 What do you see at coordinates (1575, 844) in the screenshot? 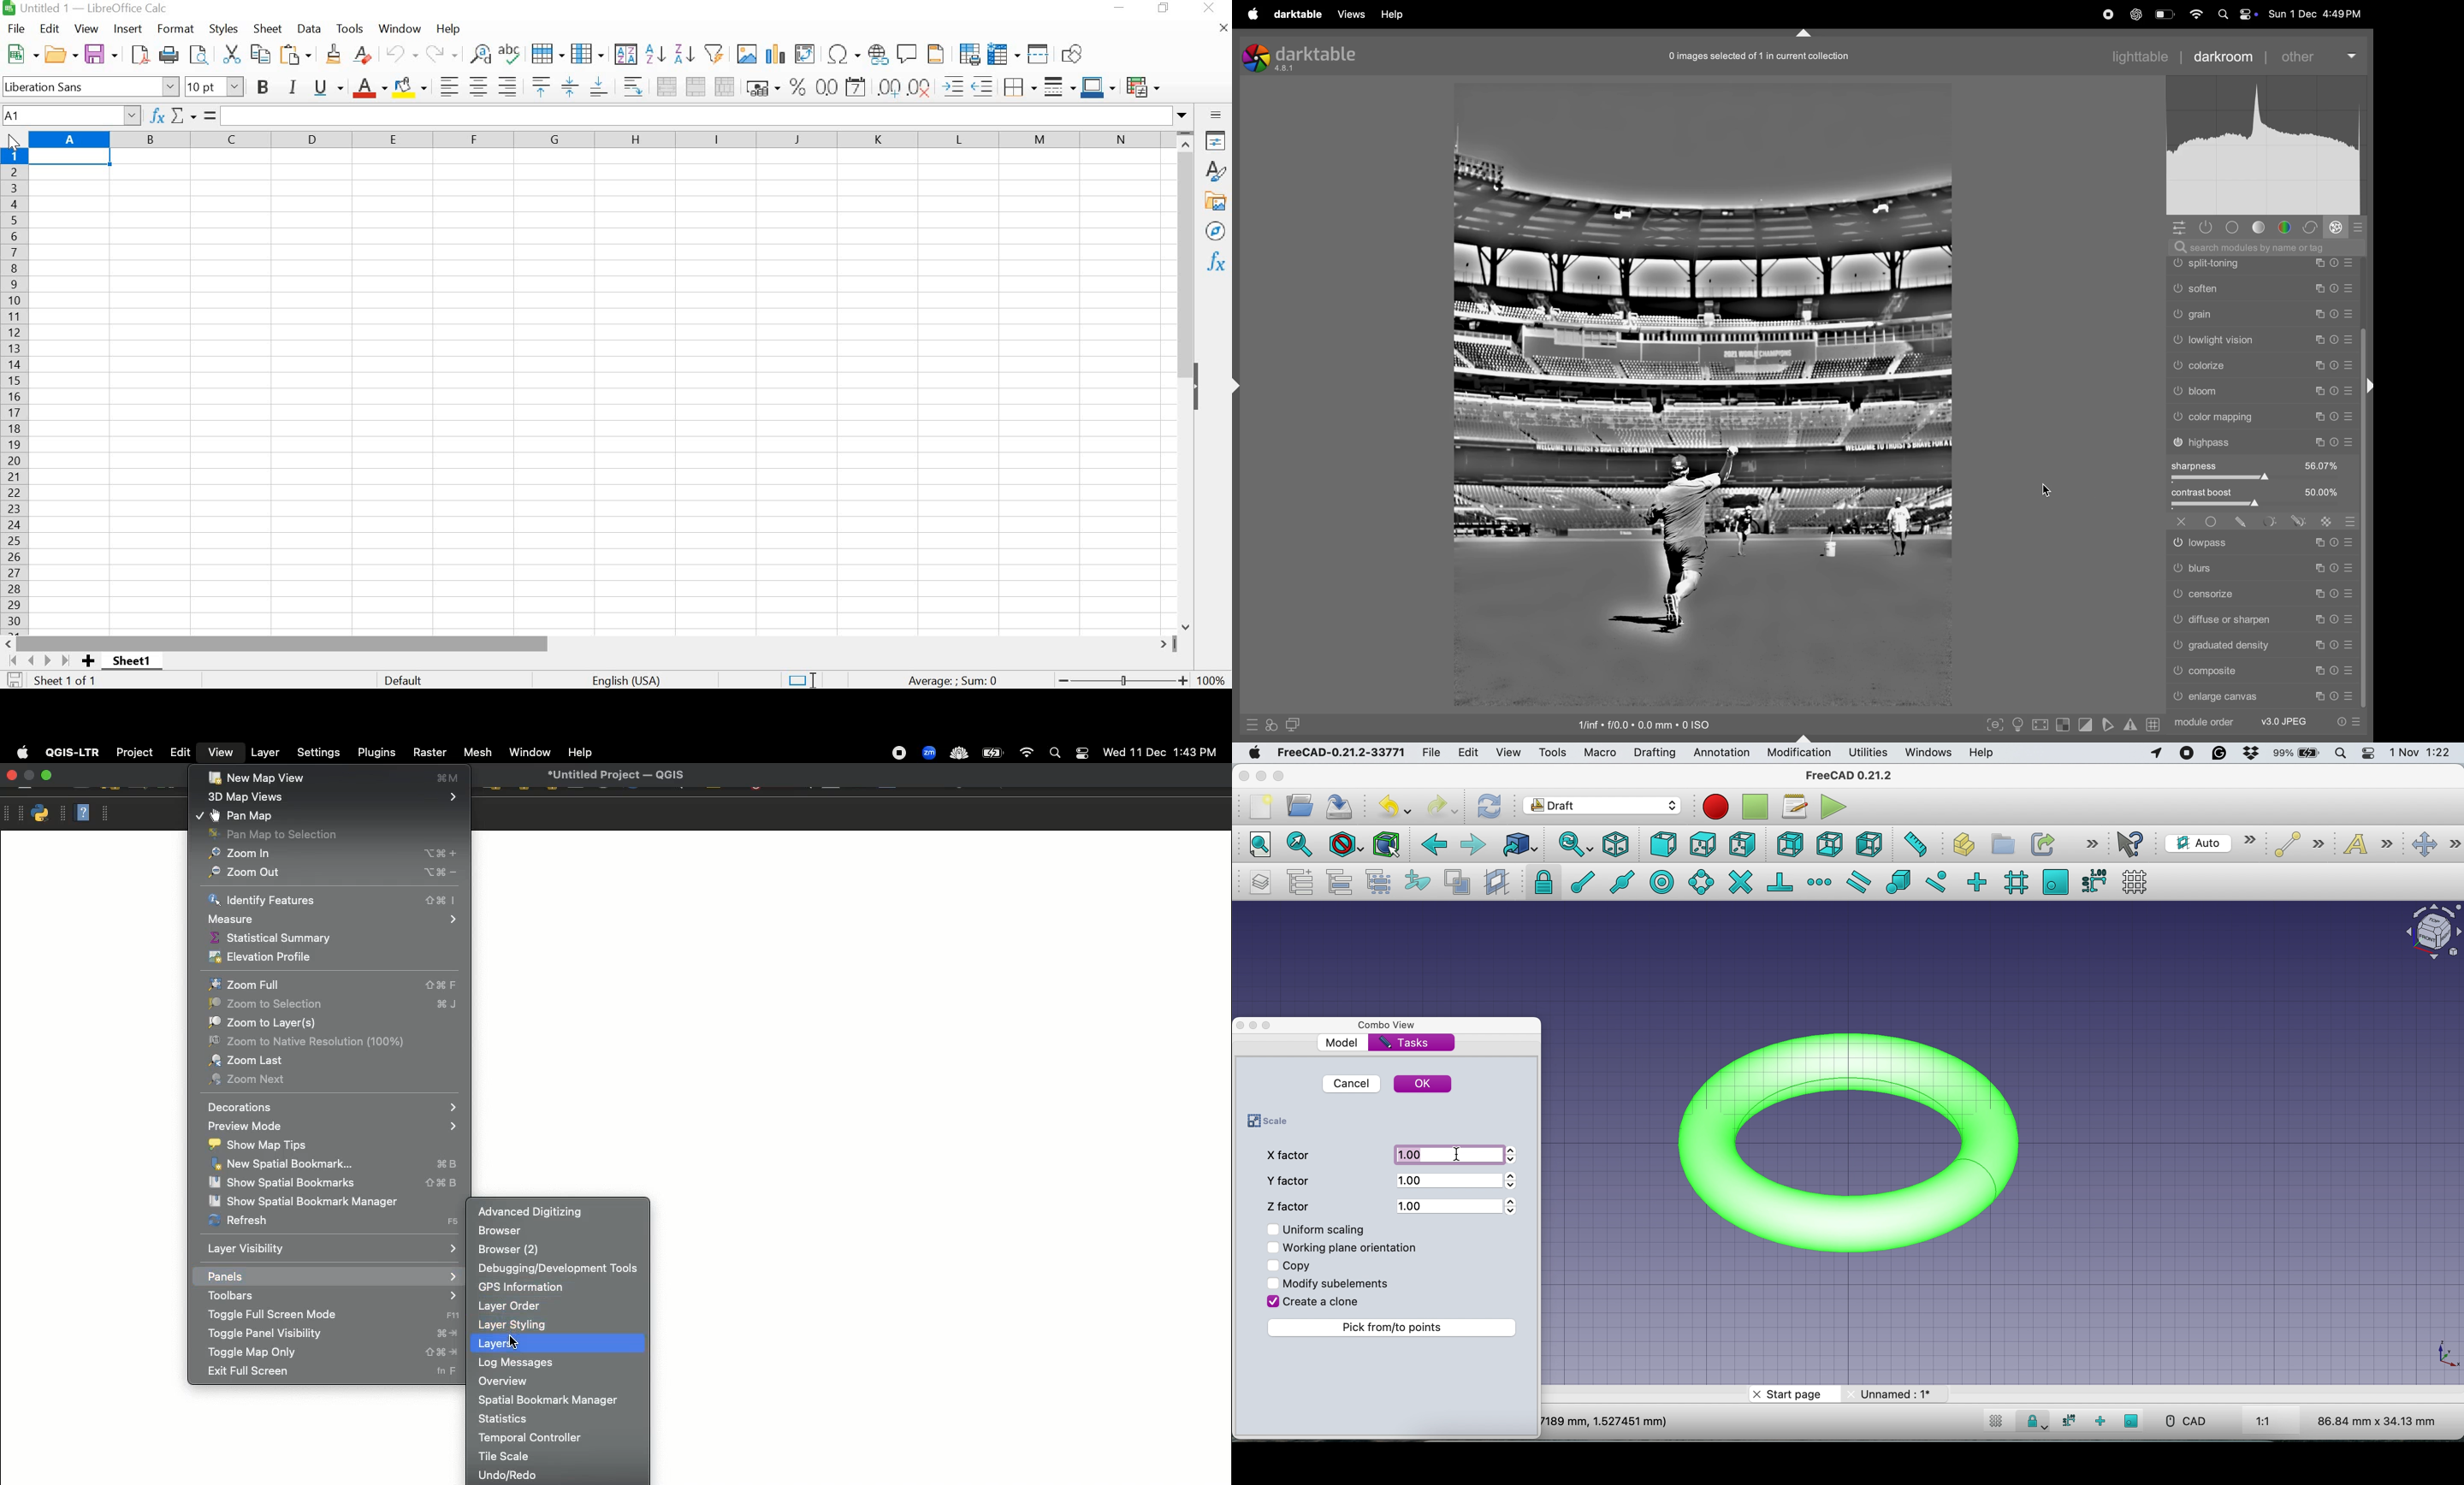
I see `sync view` at bounding box center [1575, 844].